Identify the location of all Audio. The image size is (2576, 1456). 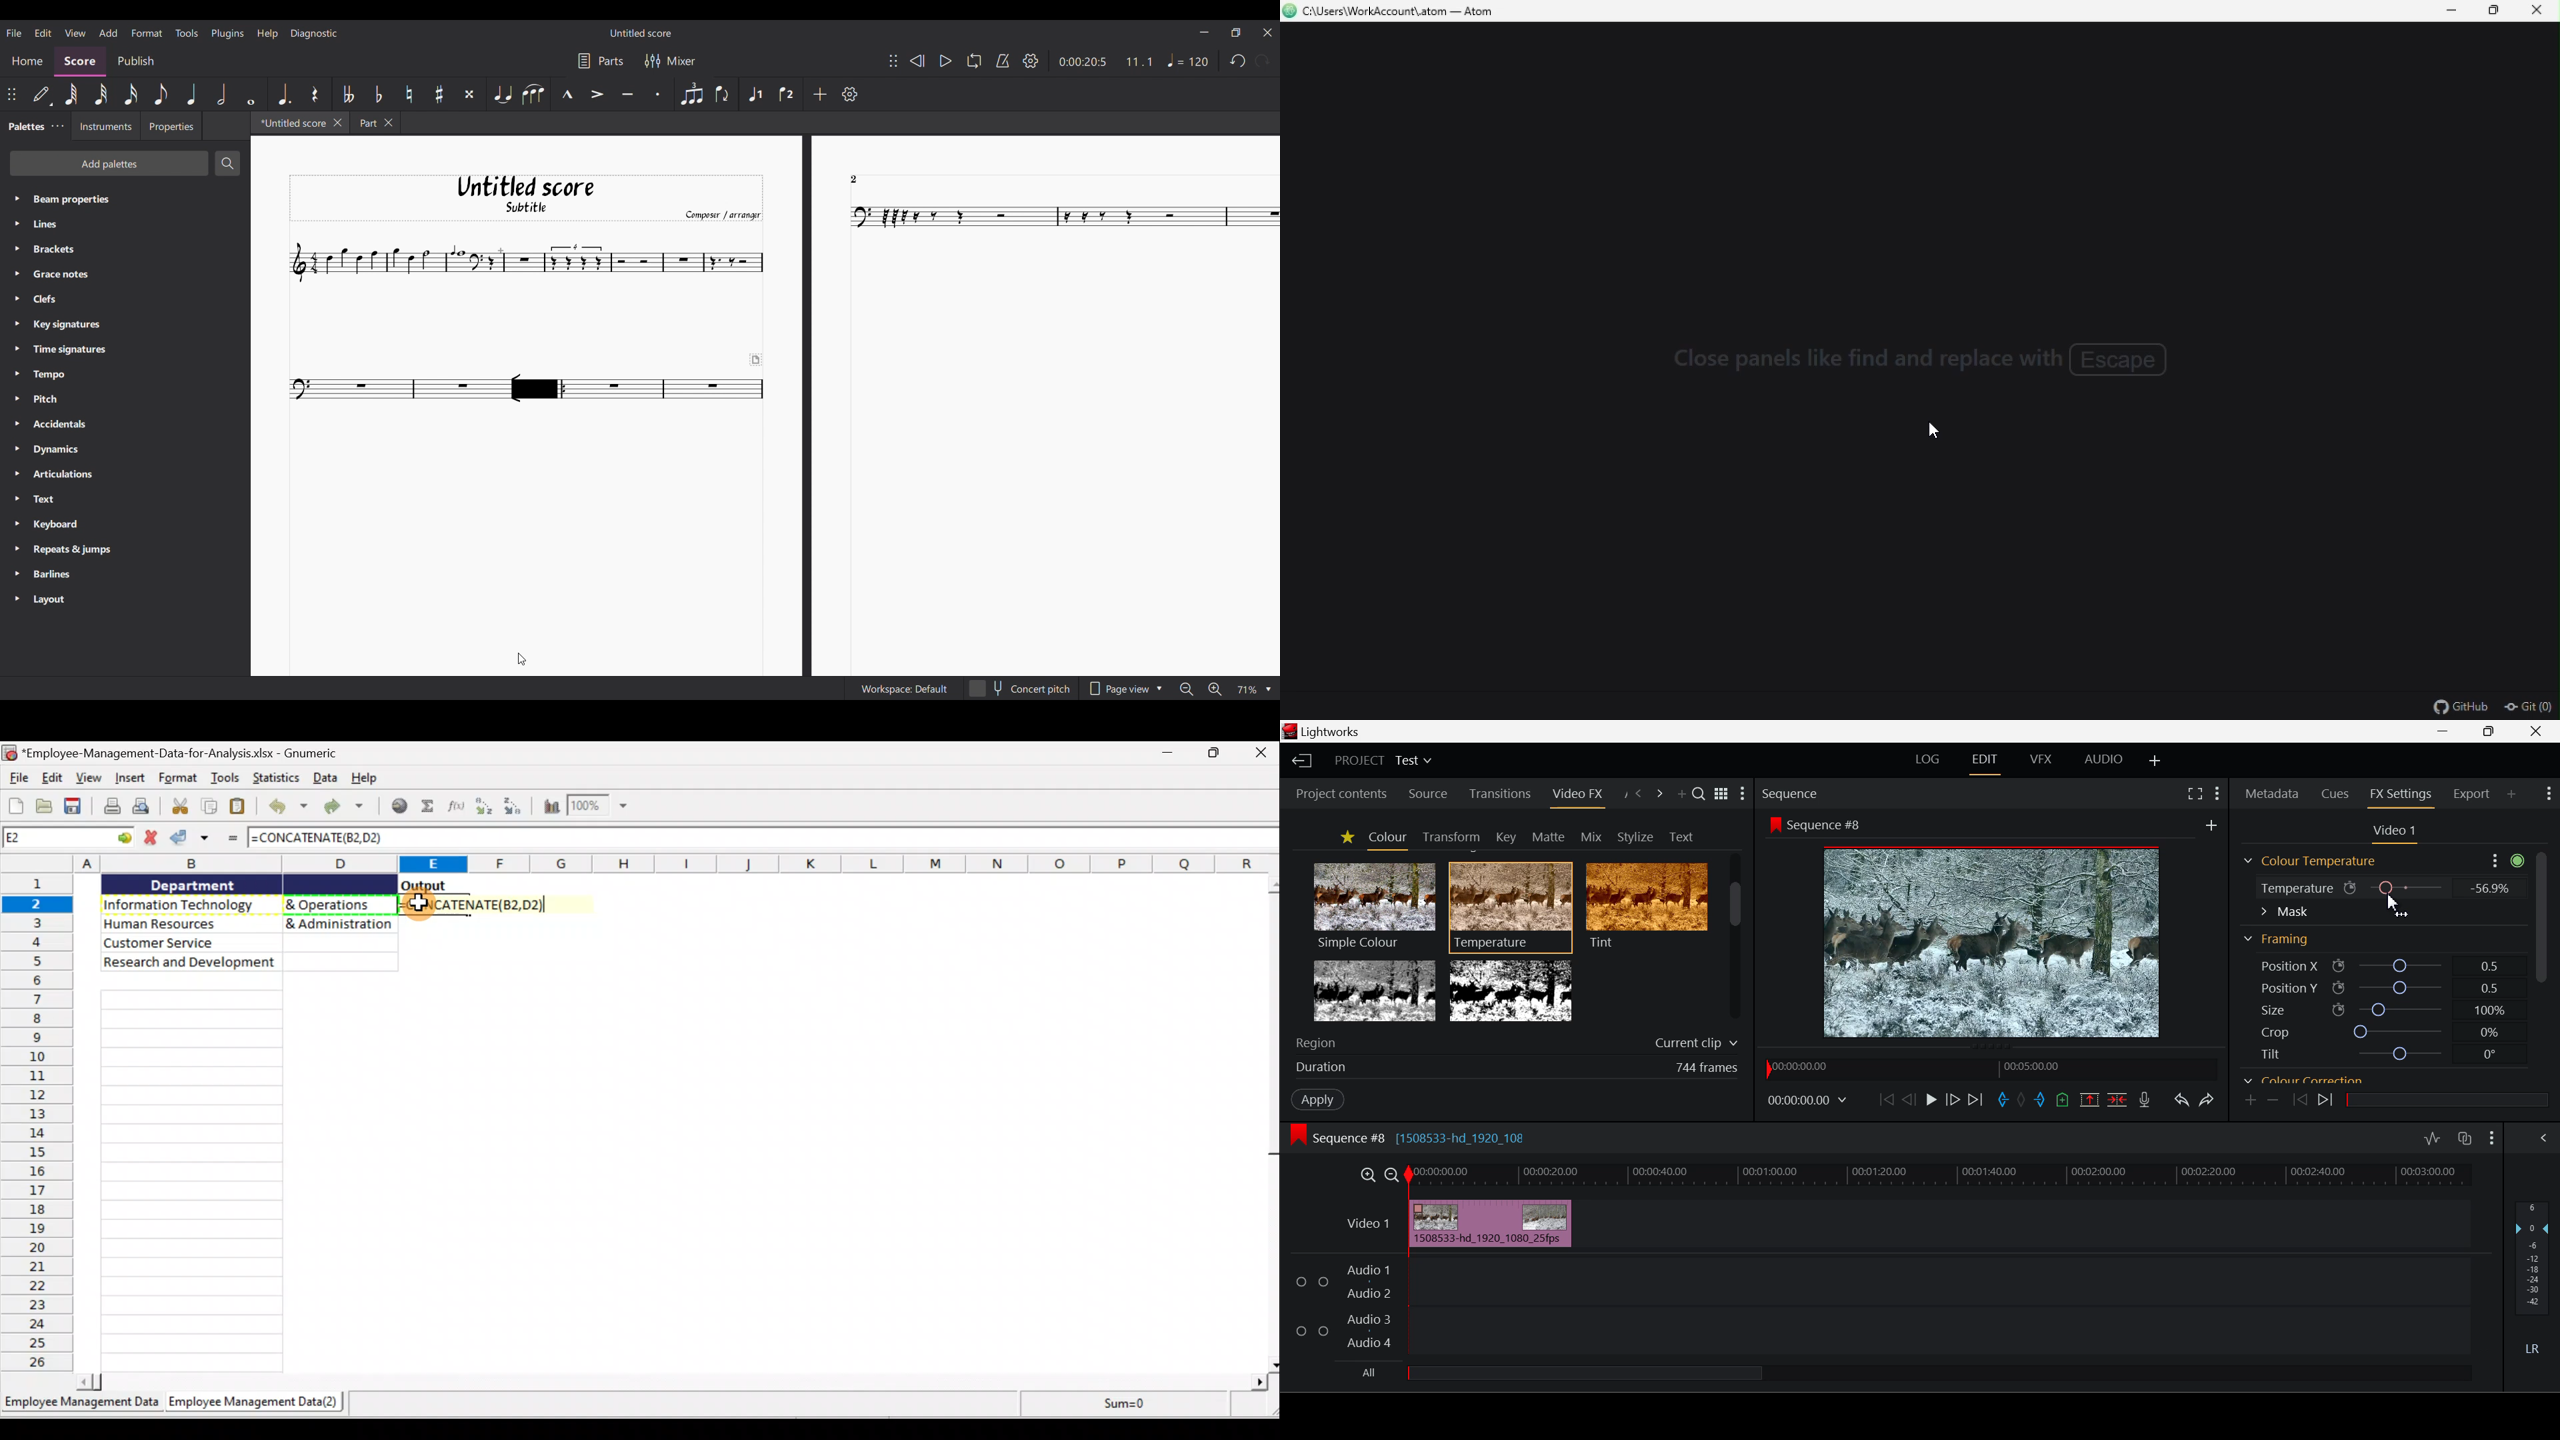
(1585, 1372).